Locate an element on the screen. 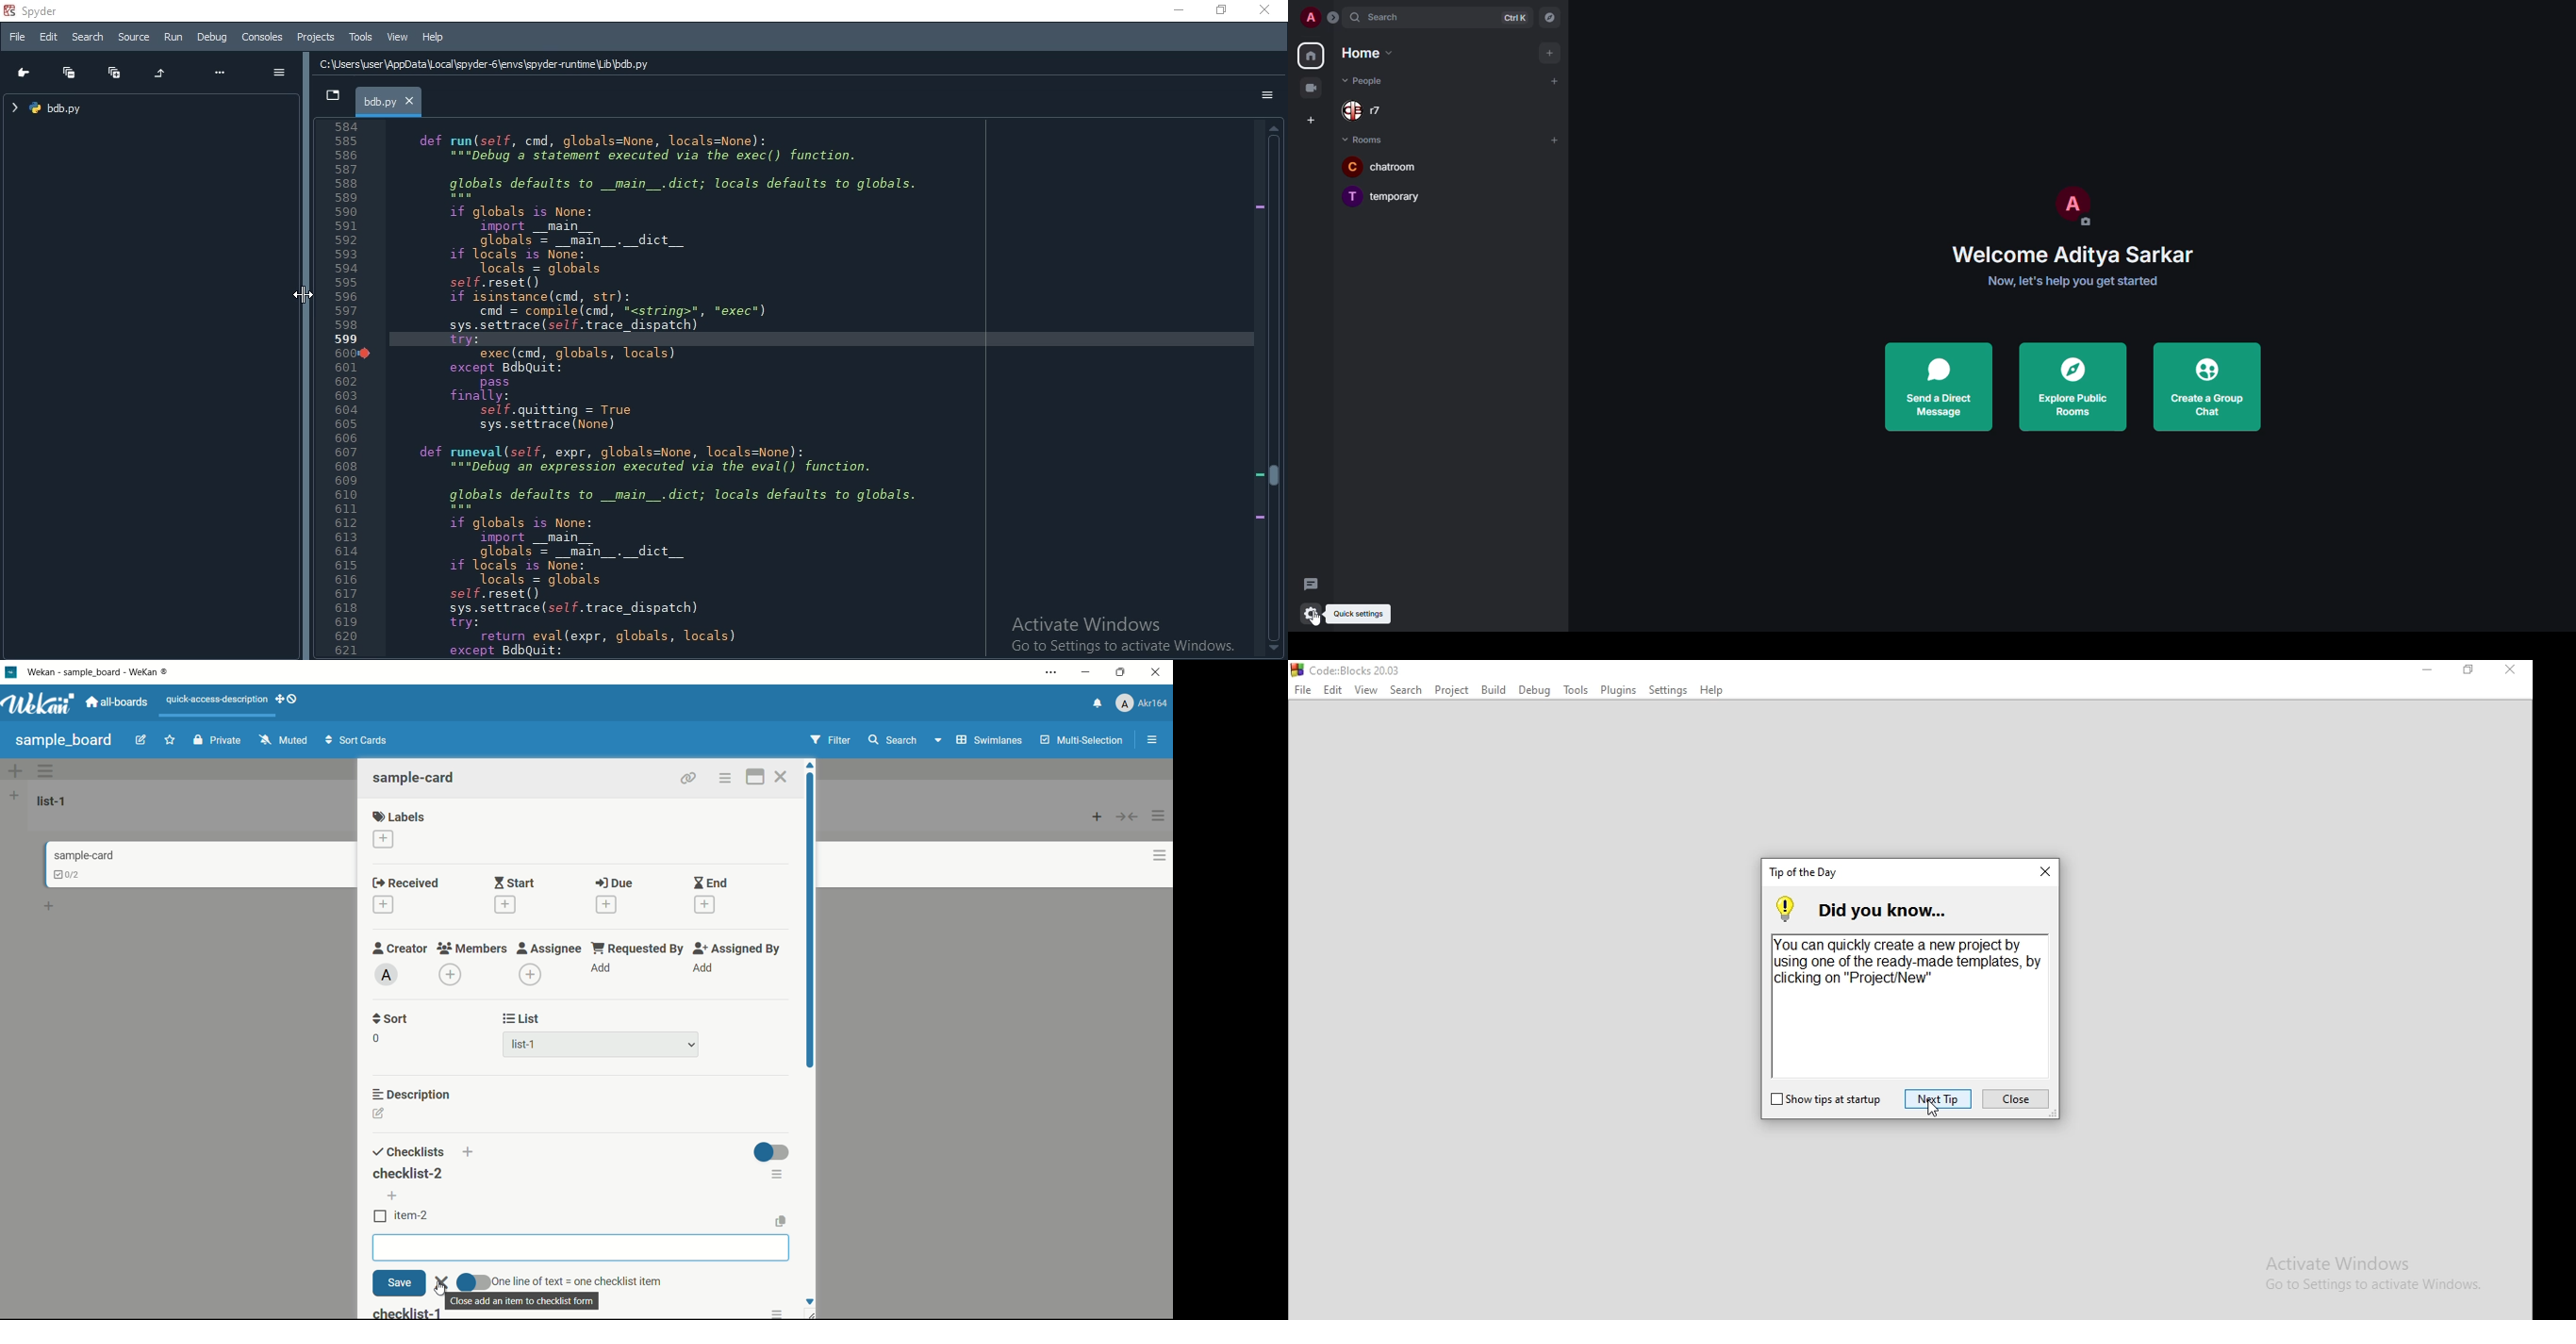 This screenshot has height=1344, width=2576. maximize is located at coordinates (1123, 673).